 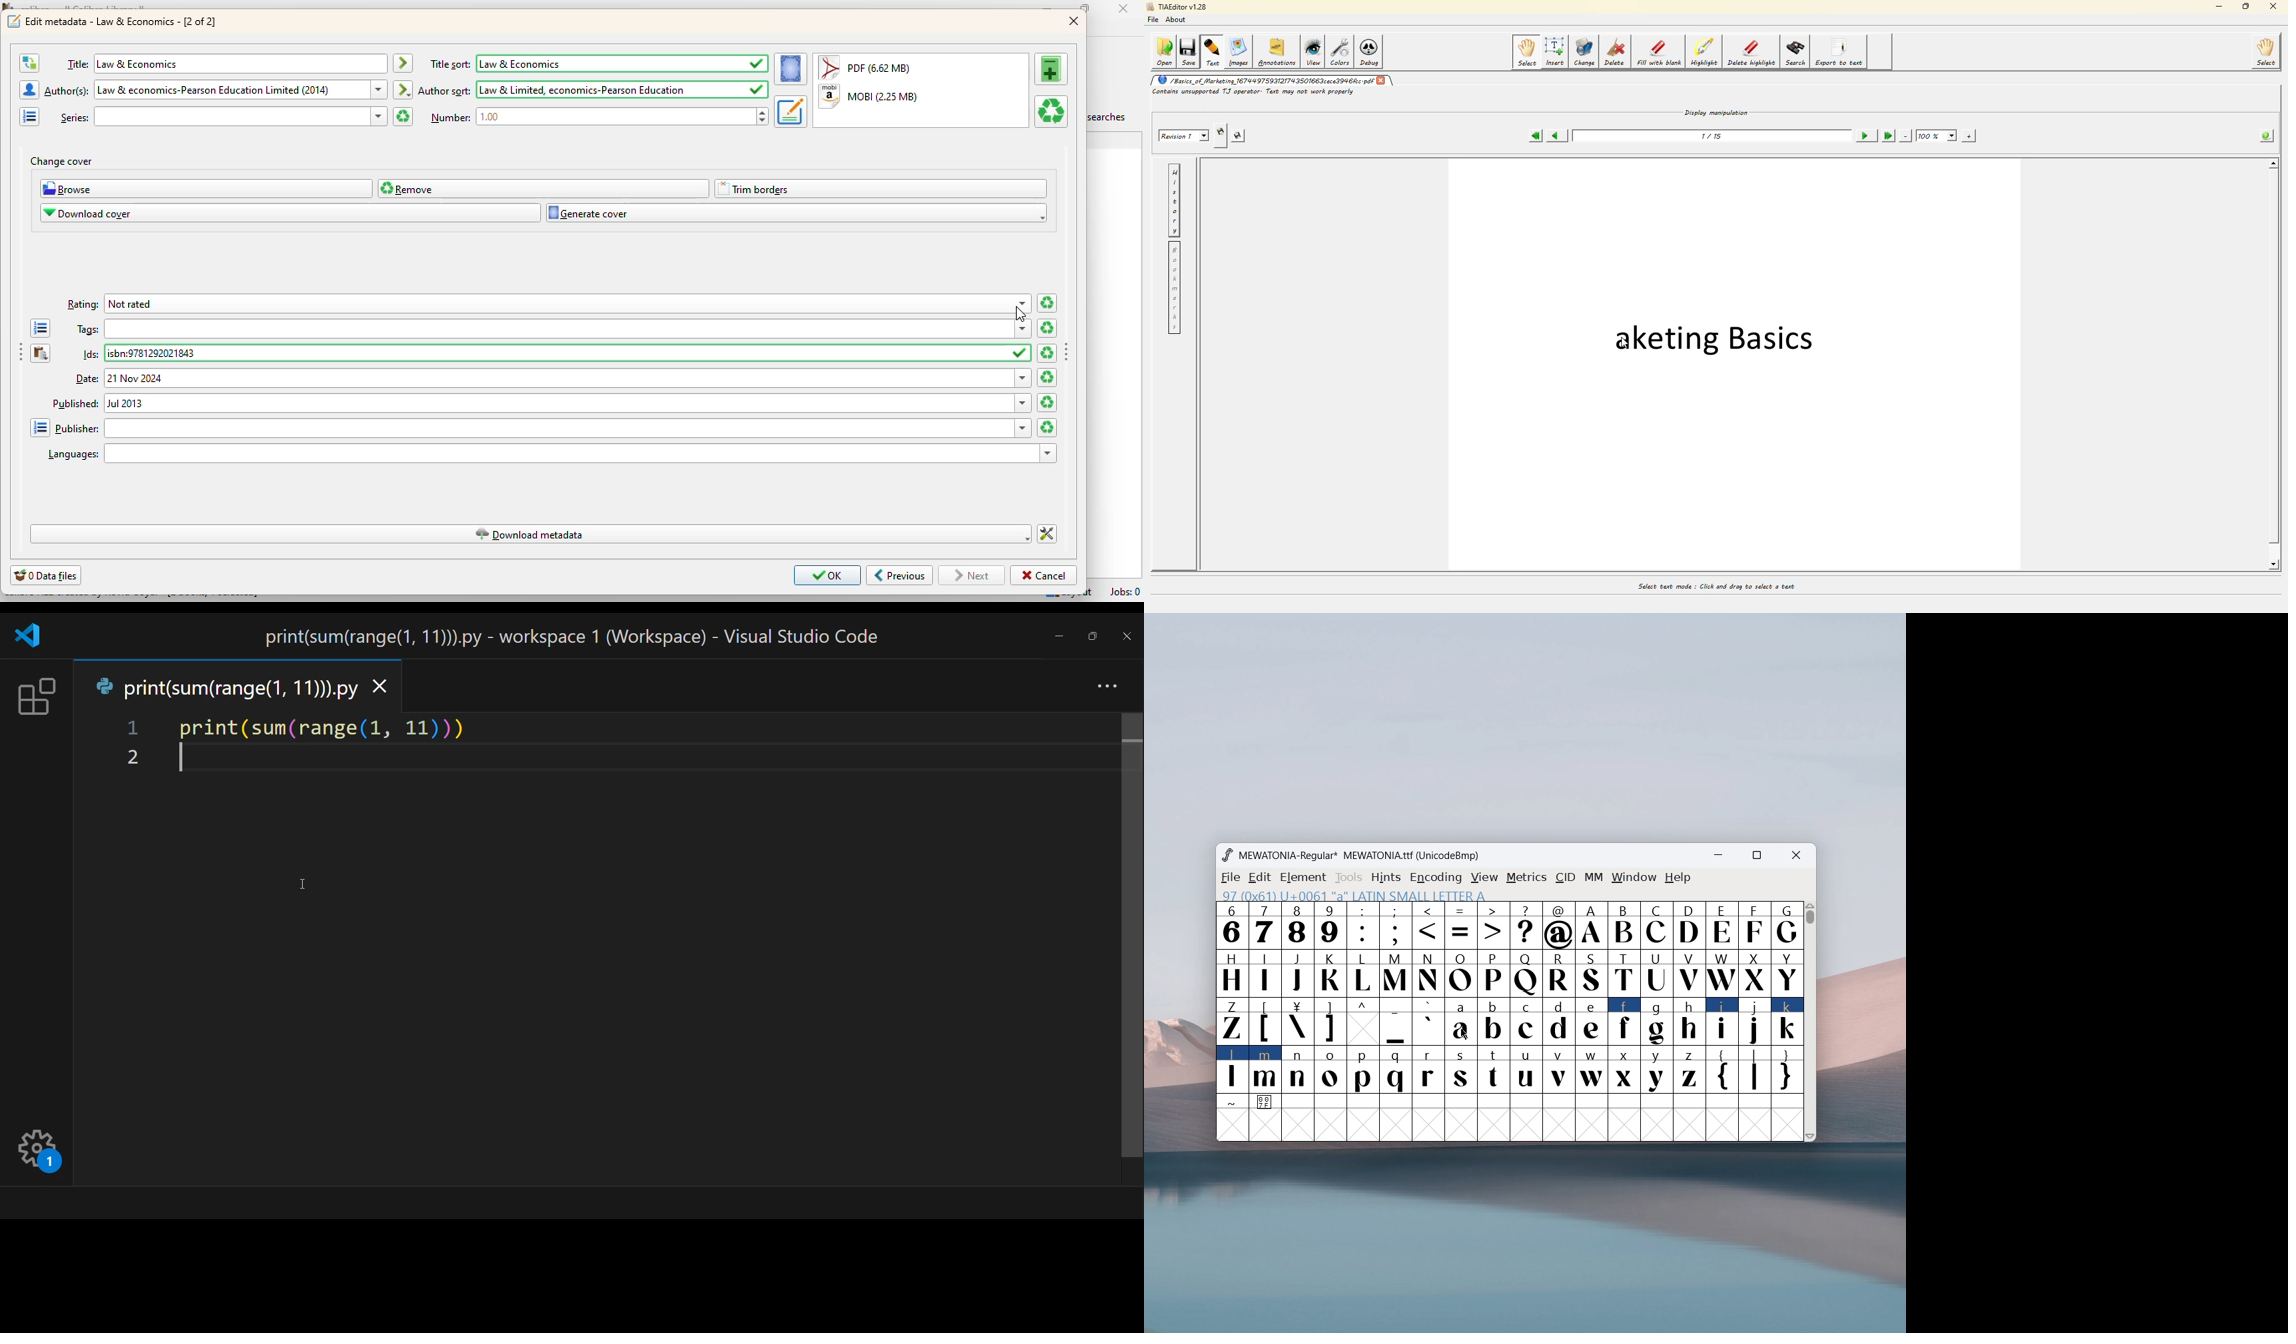 What do you see at coordinates (29, 90) in the screenshot?
I see `open the manage authors editor` at bounding box center [29, 90].